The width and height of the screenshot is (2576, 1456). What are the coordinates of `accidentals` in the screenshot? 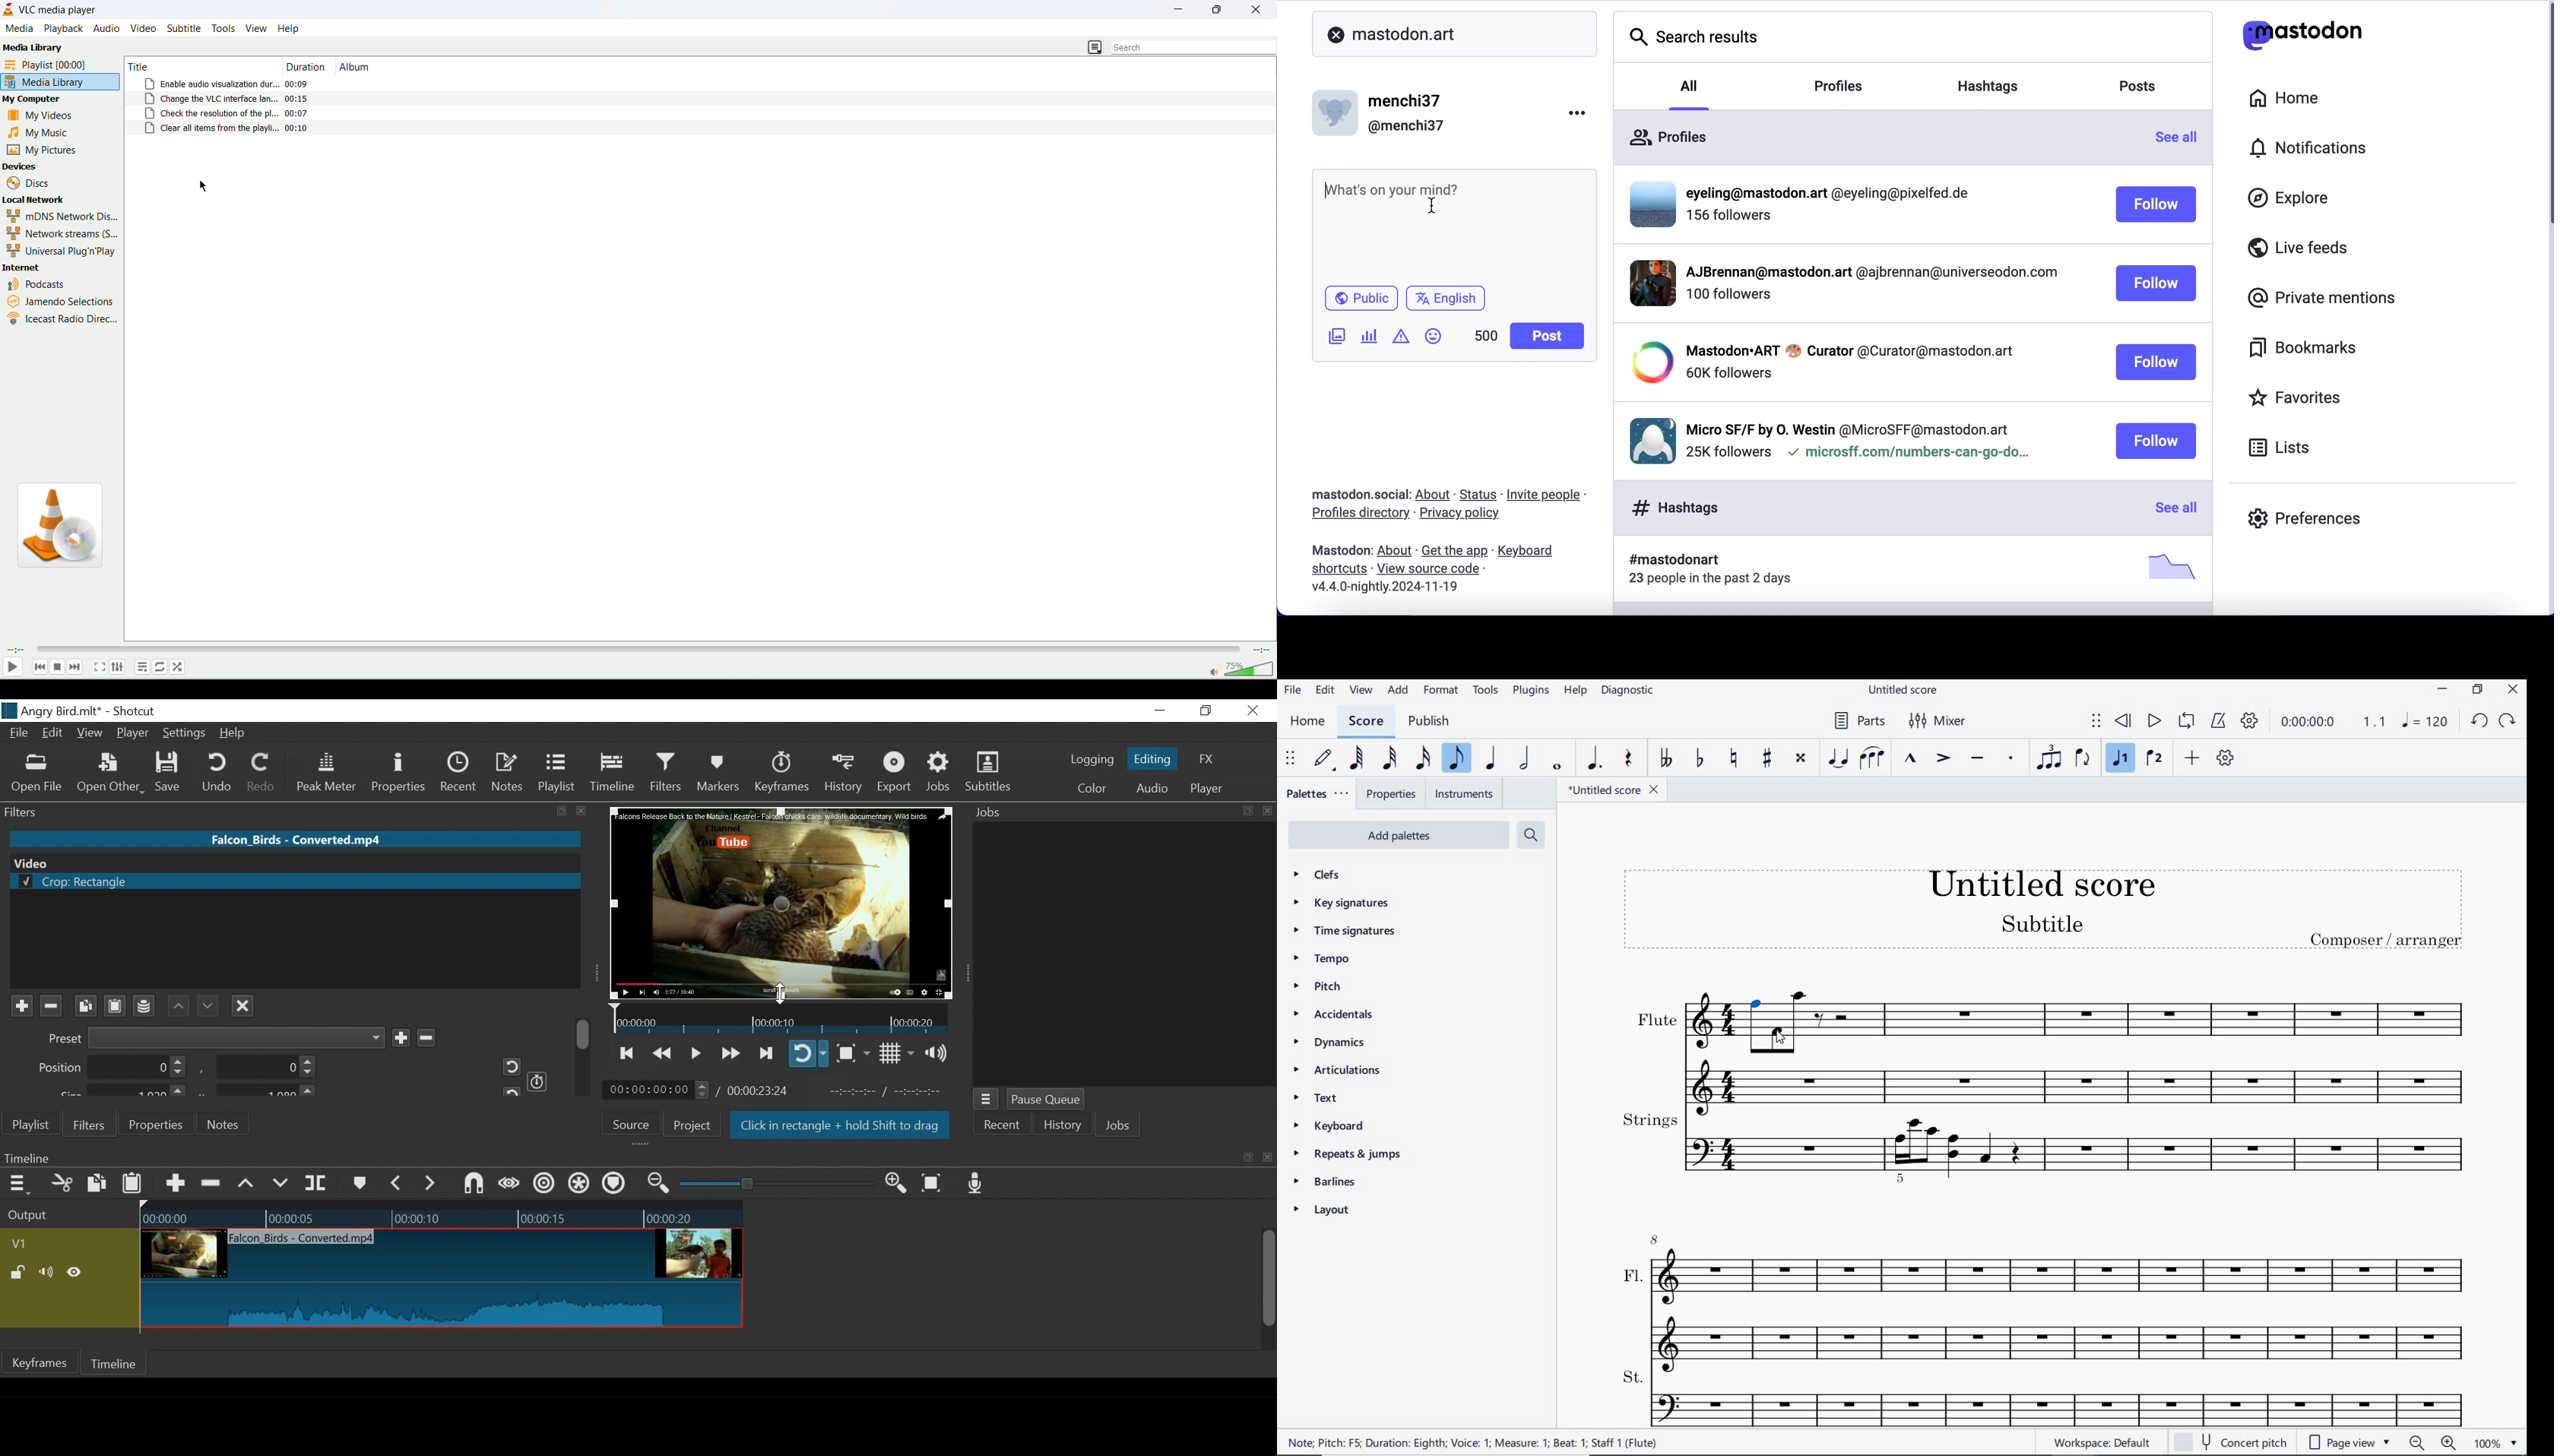 It's located at (1332, 1016).